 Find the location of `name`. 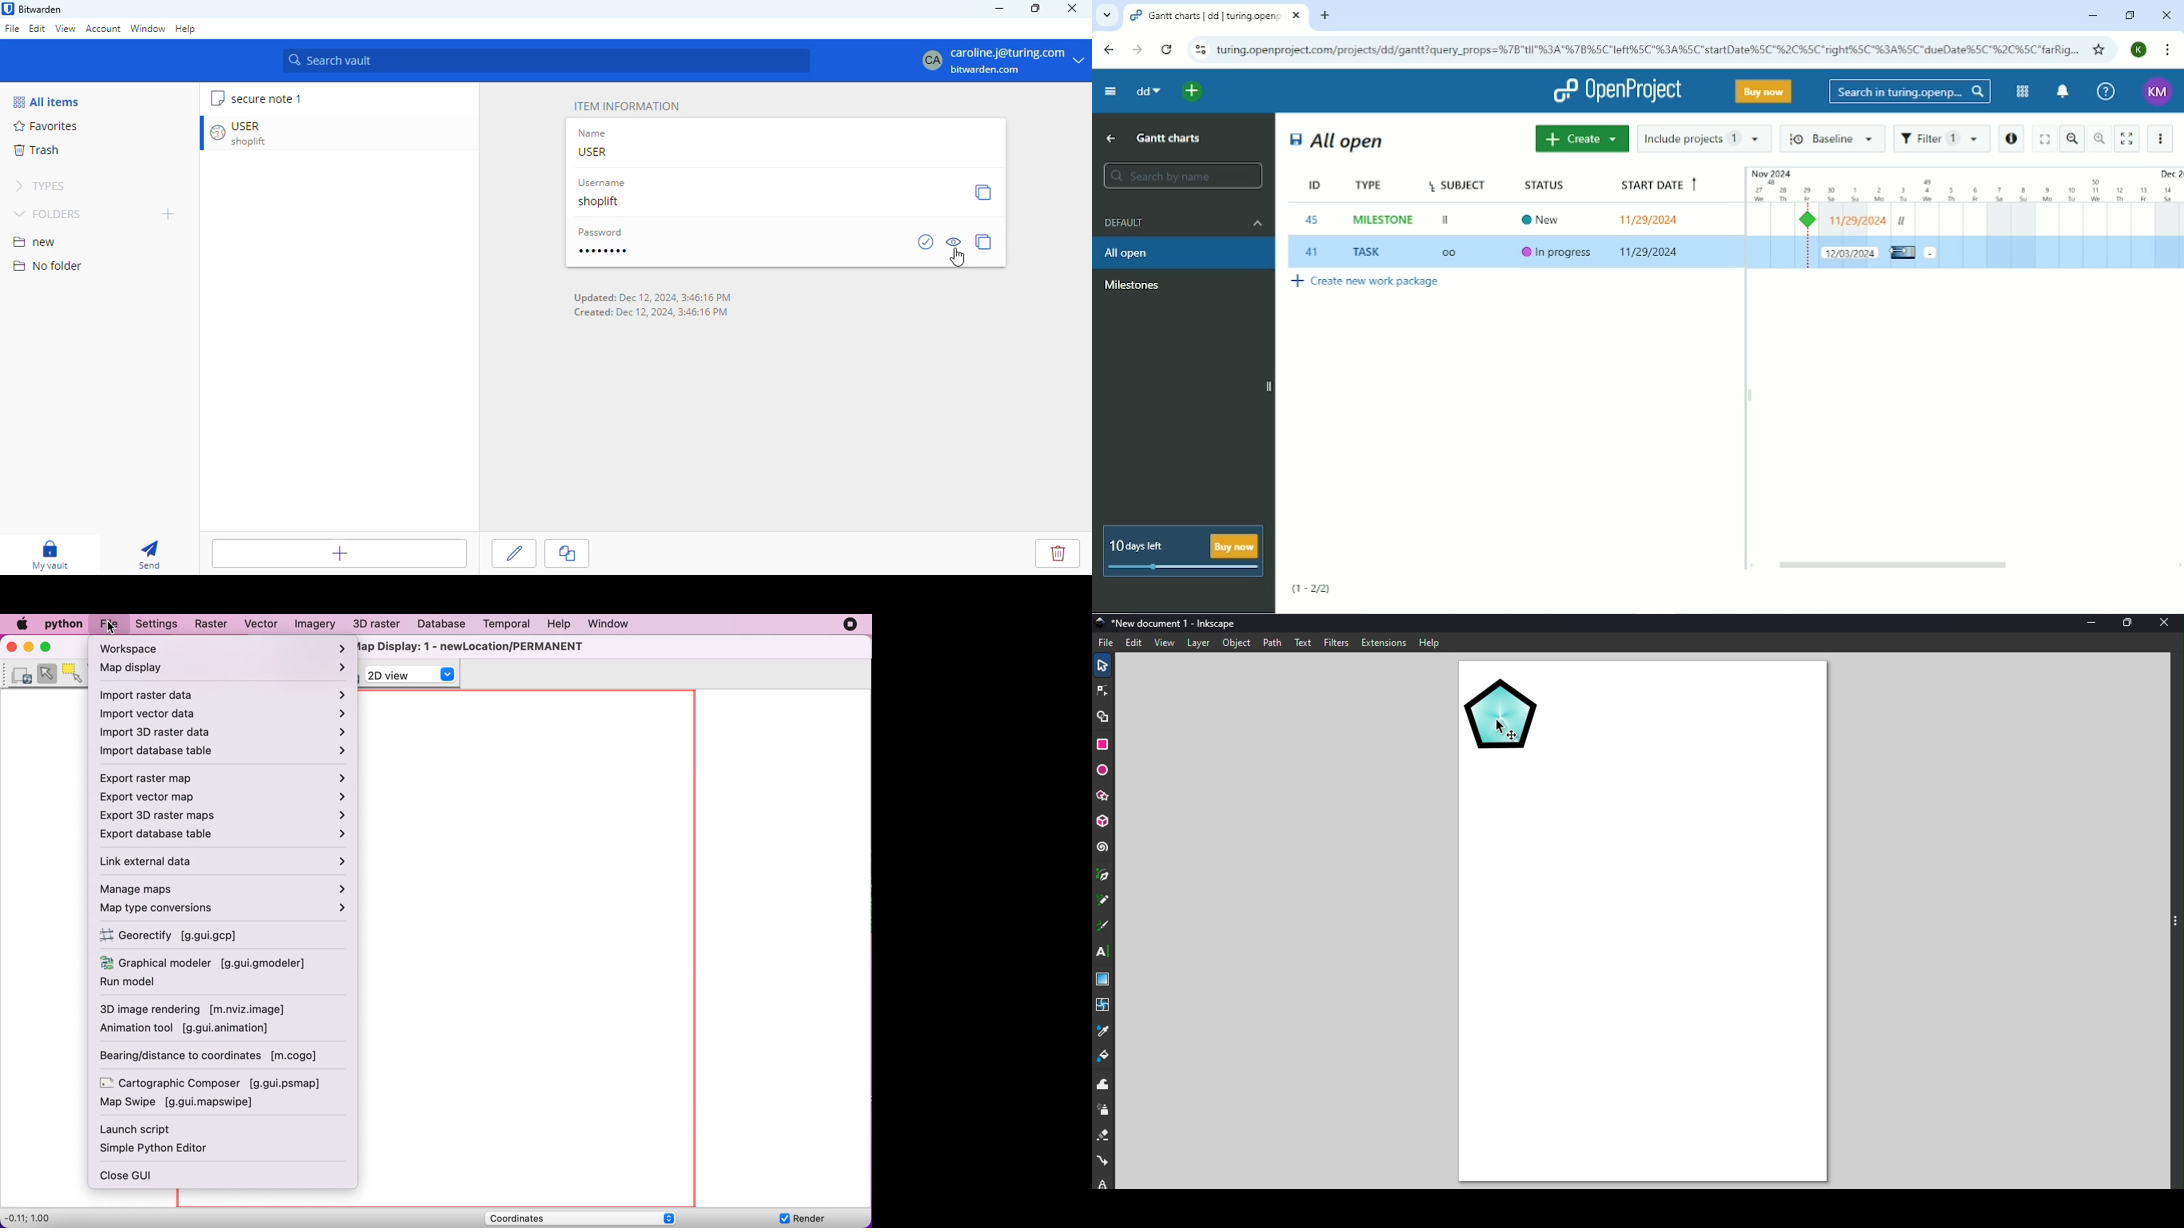

name is located at coordinates (594, 134).